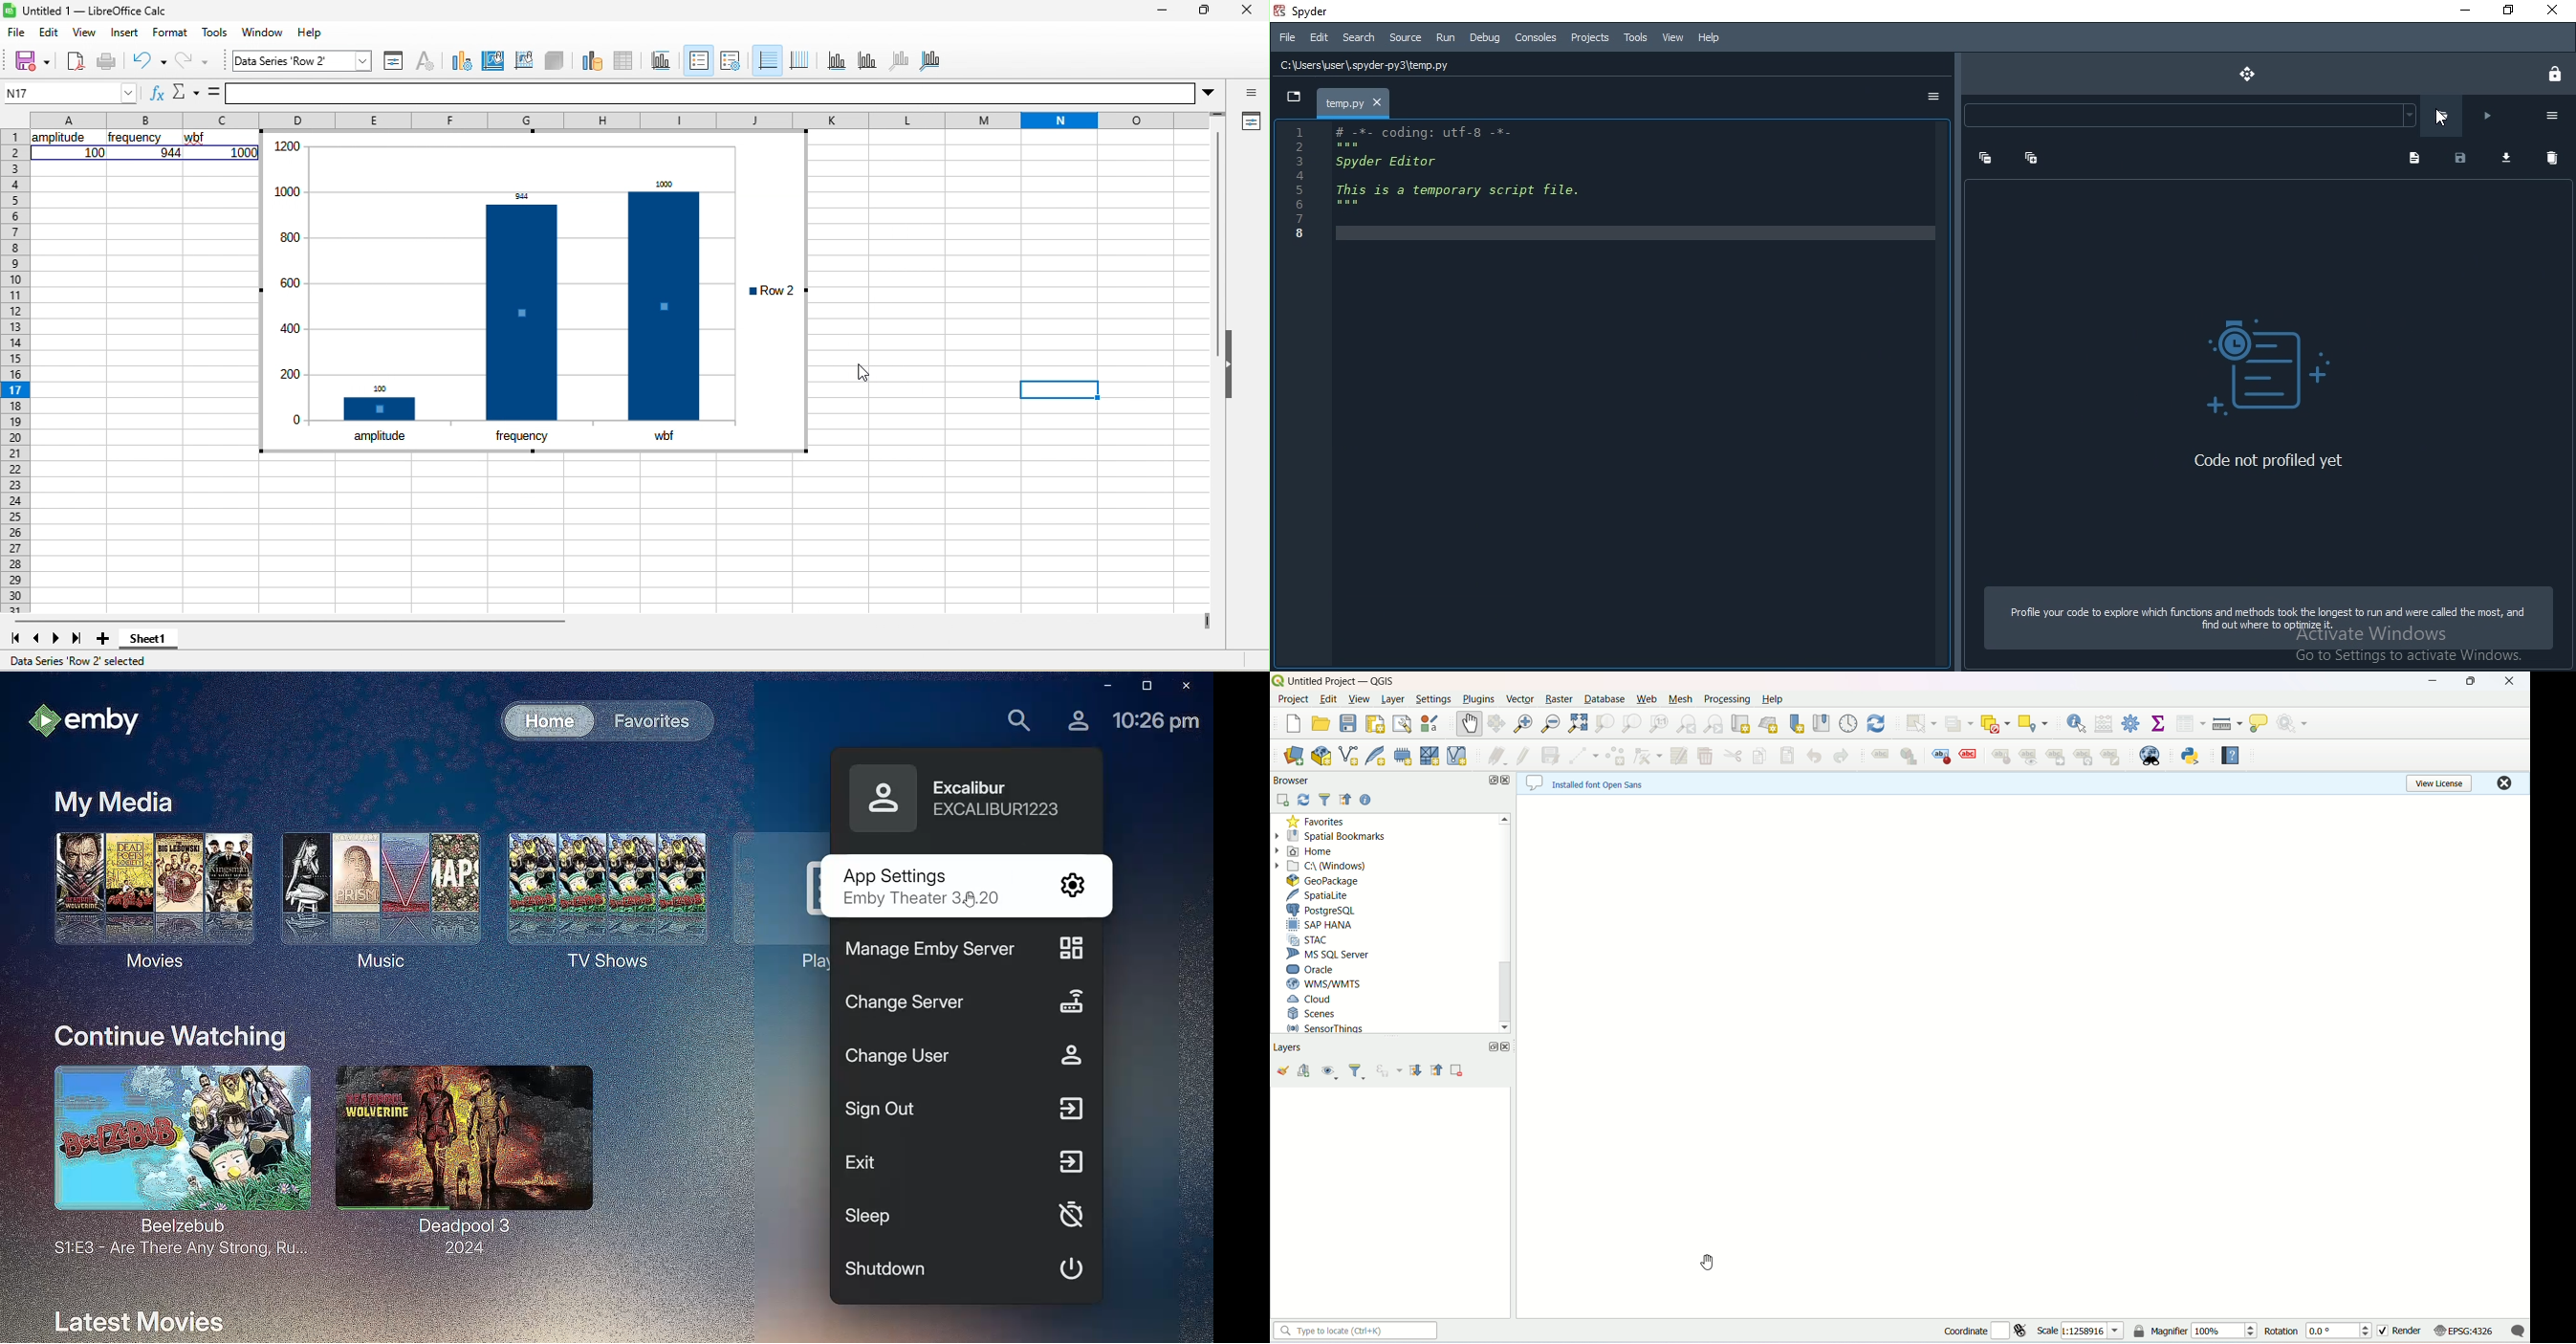  What do you see at coordinates (59, 138) in the screenshot?
I see `amplitude` at bounding box center [59, 138].